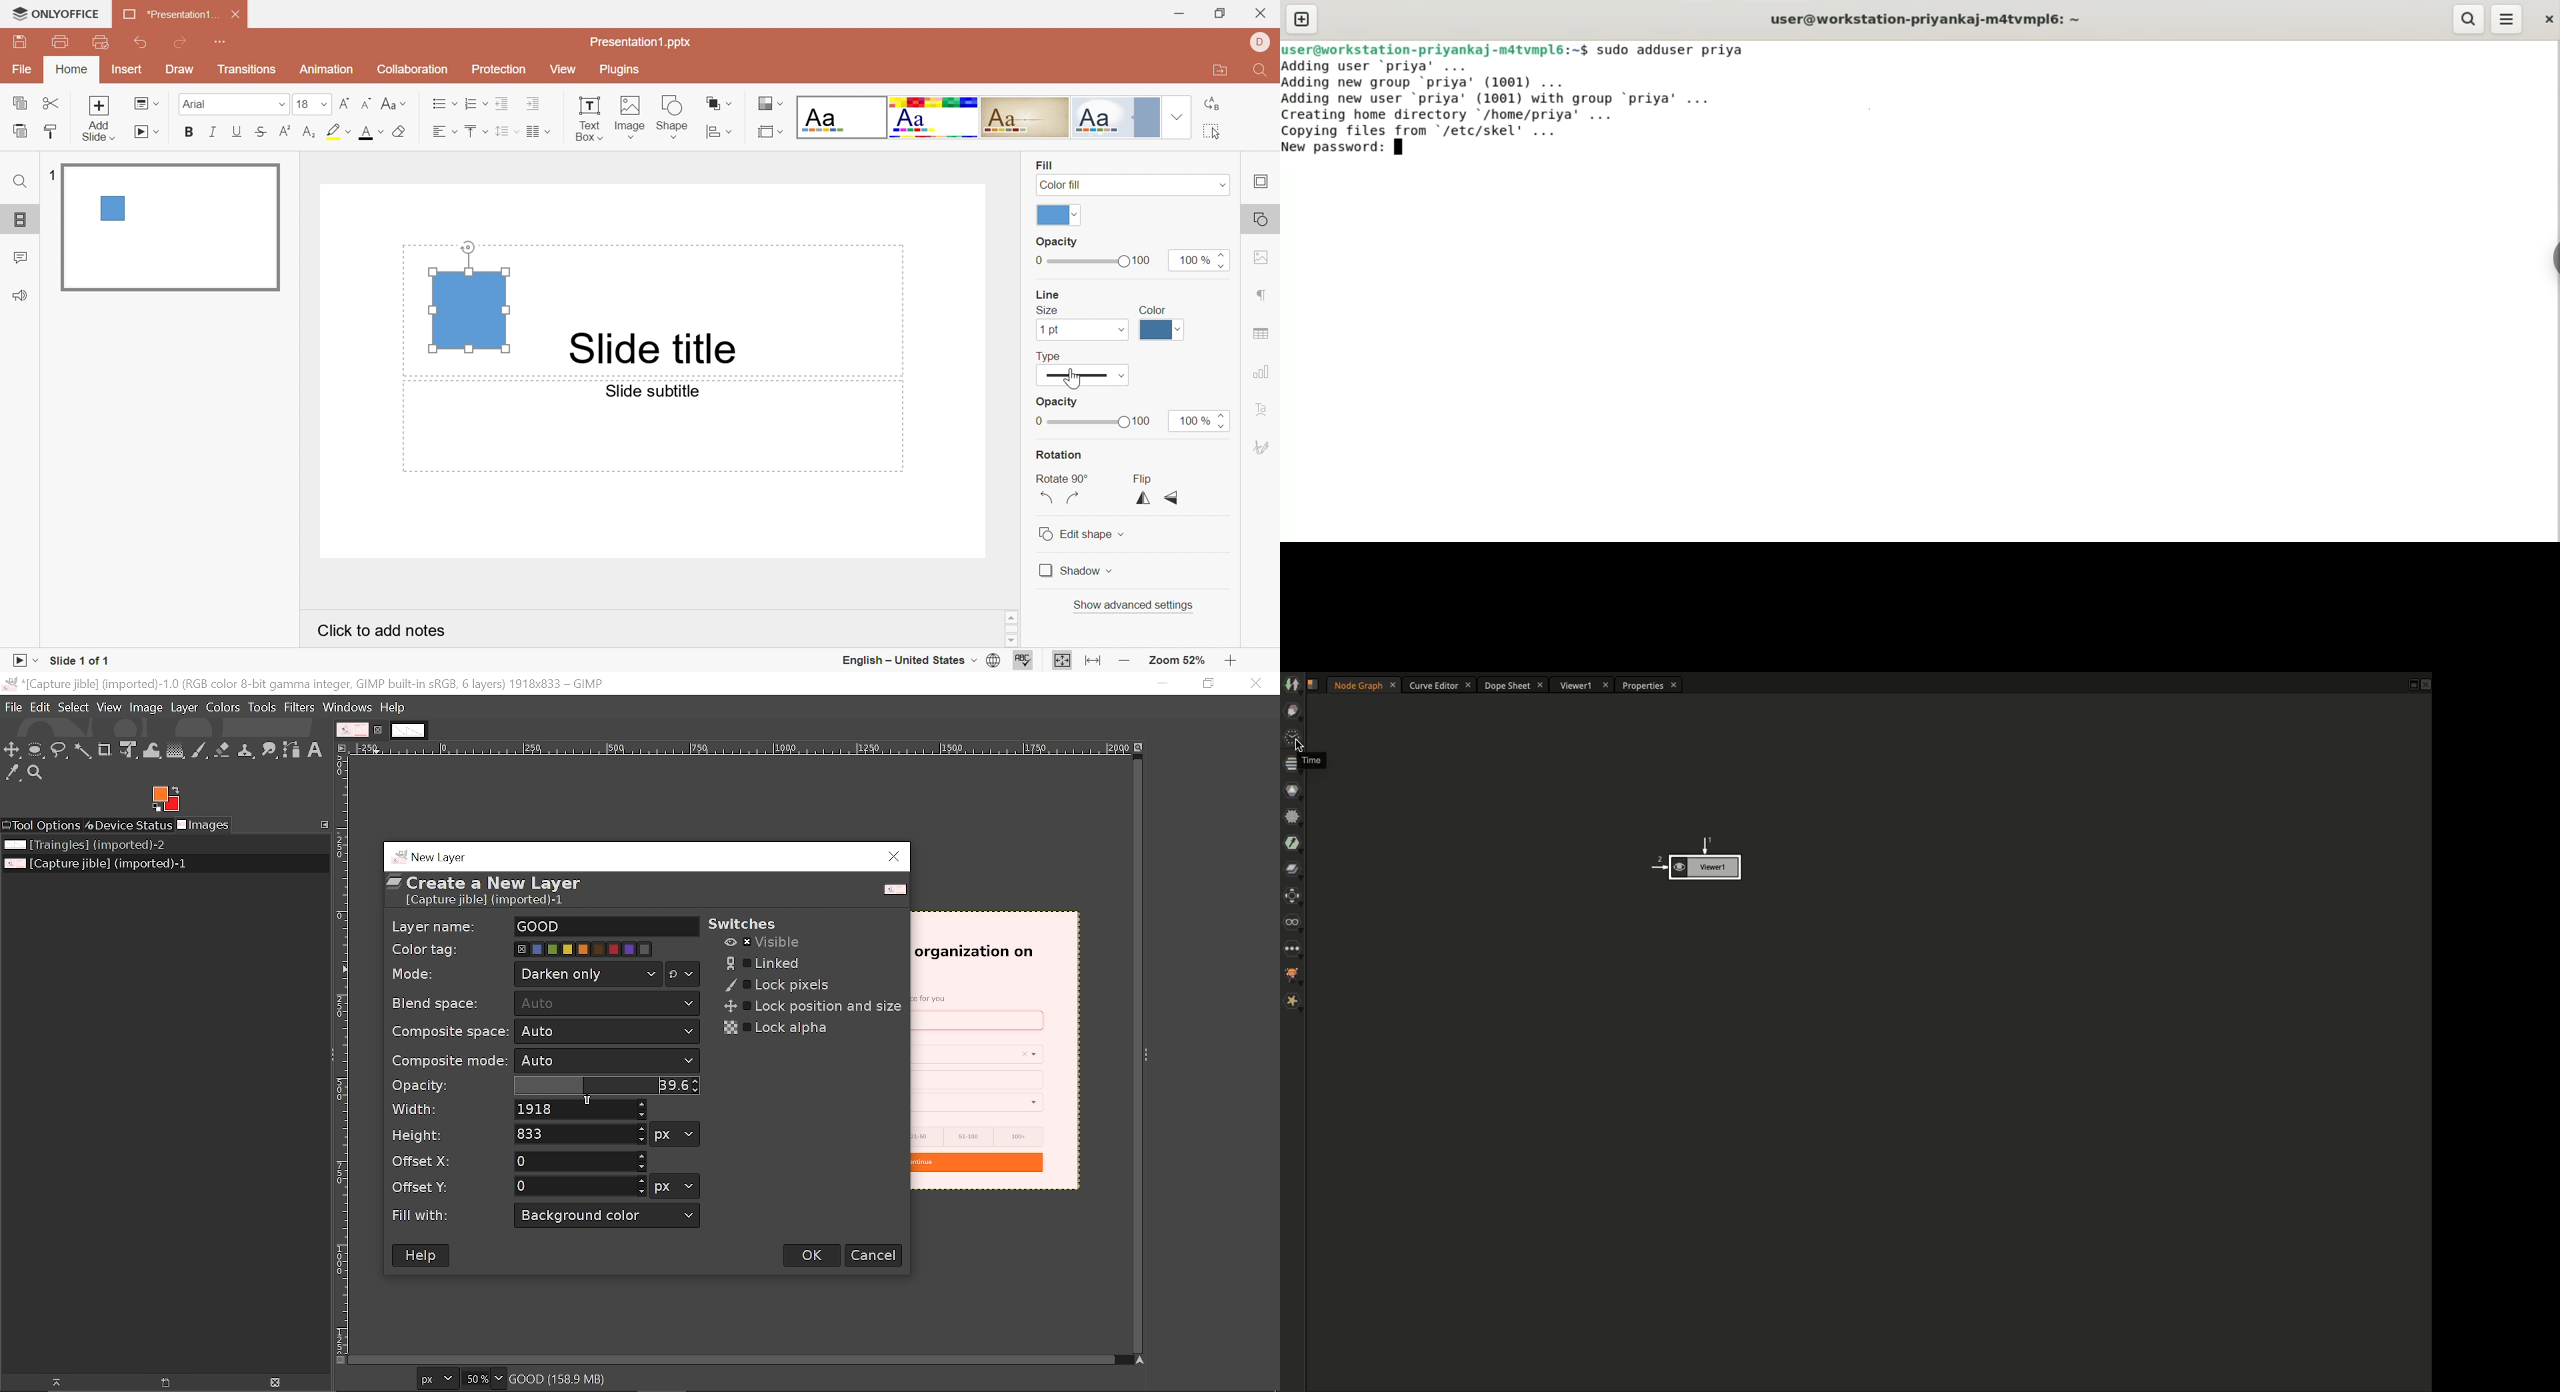 This screenshot has height=1400, width=2576. Describe the element at coordinates (1047, 311) in the screenshot. I see `Size` at that location.